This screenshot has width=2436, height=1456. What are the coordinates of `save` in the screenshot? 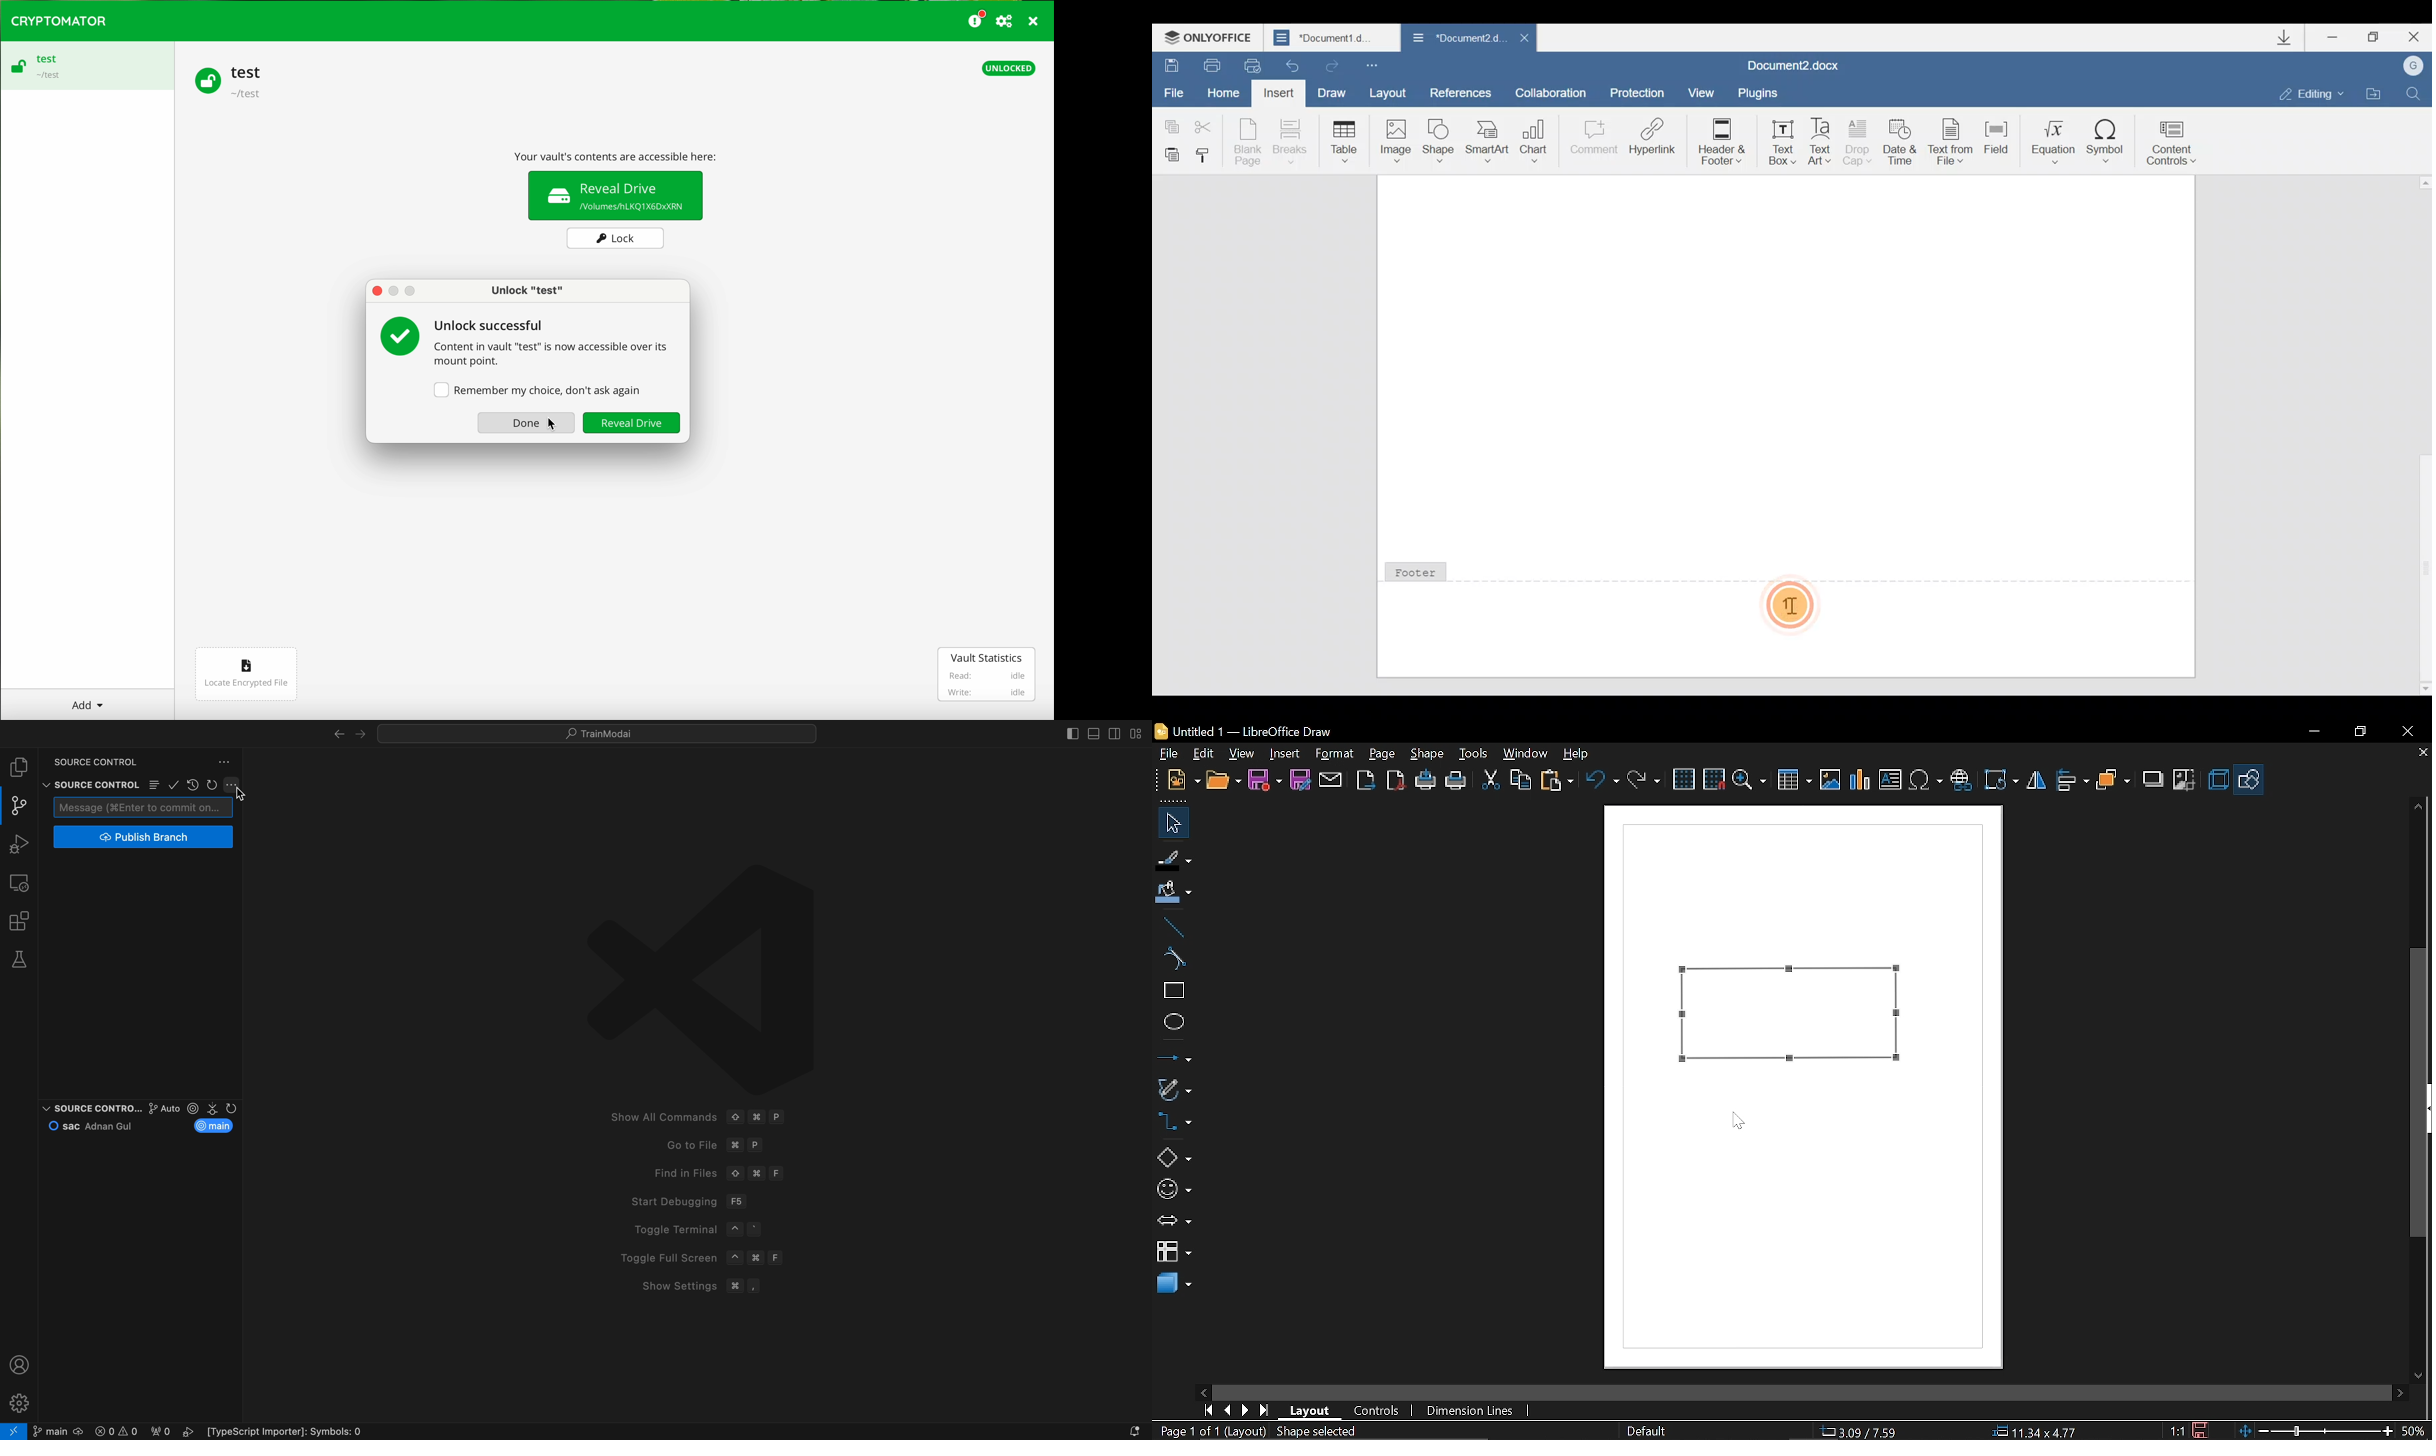 It's located at (2206, 1430).